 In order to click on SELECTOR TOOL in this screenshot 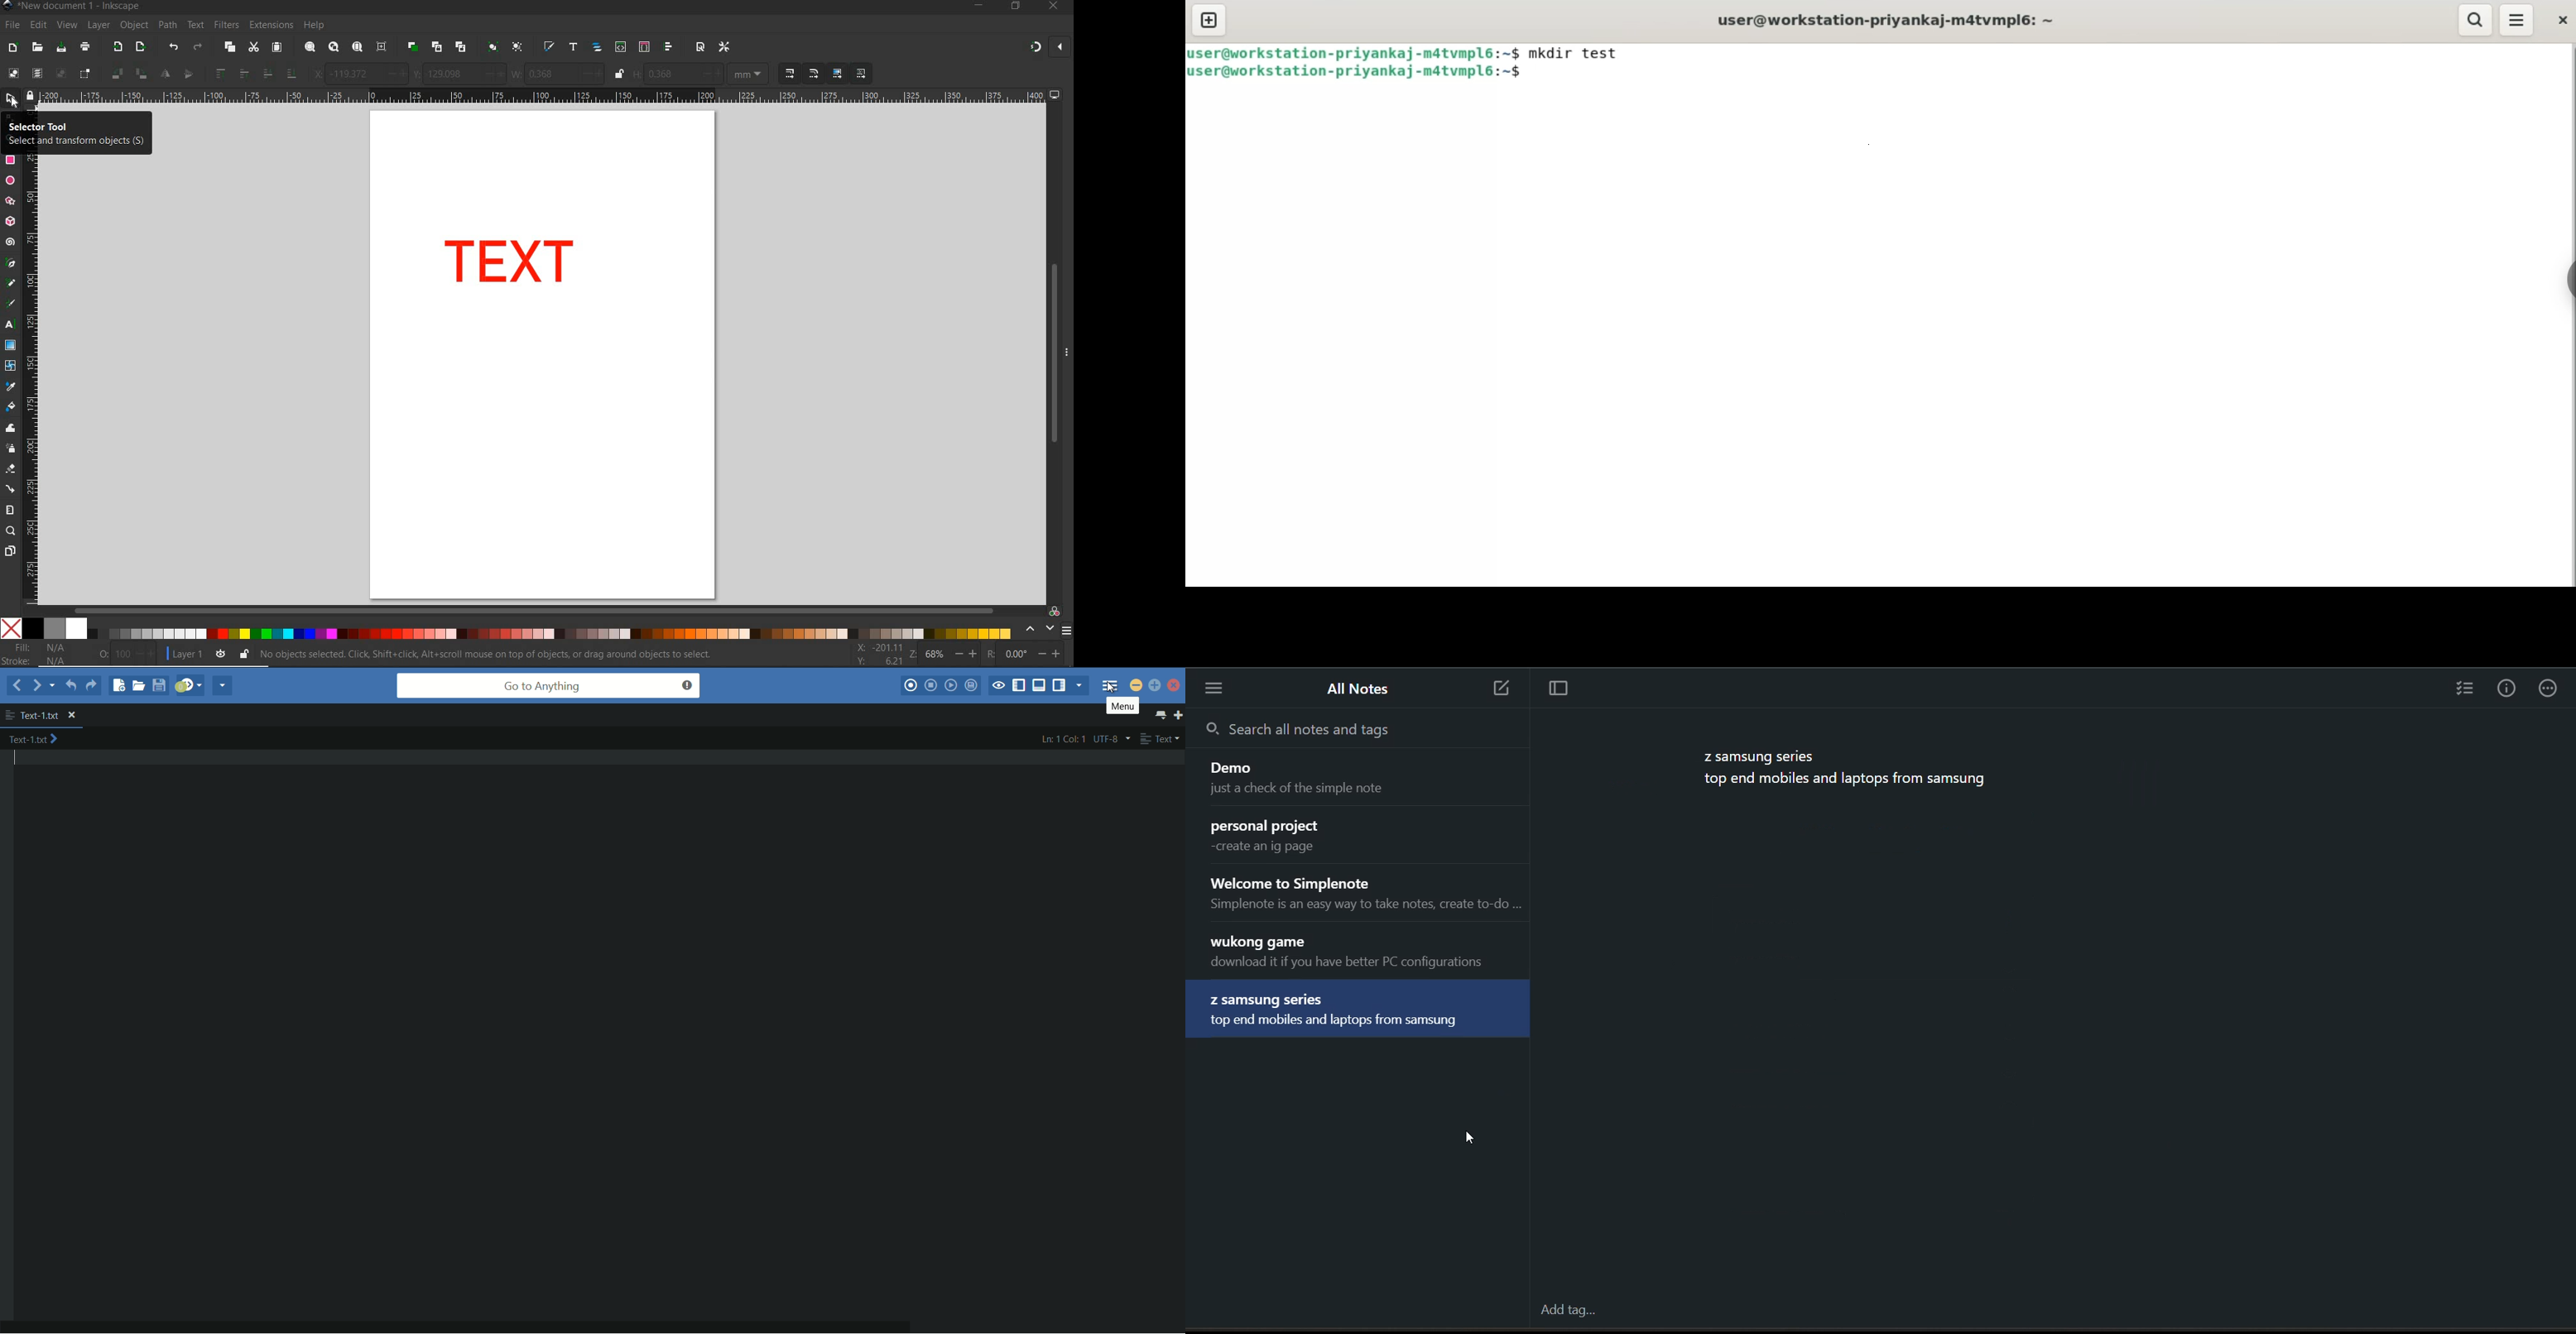, I will do `click(12, 100)`.